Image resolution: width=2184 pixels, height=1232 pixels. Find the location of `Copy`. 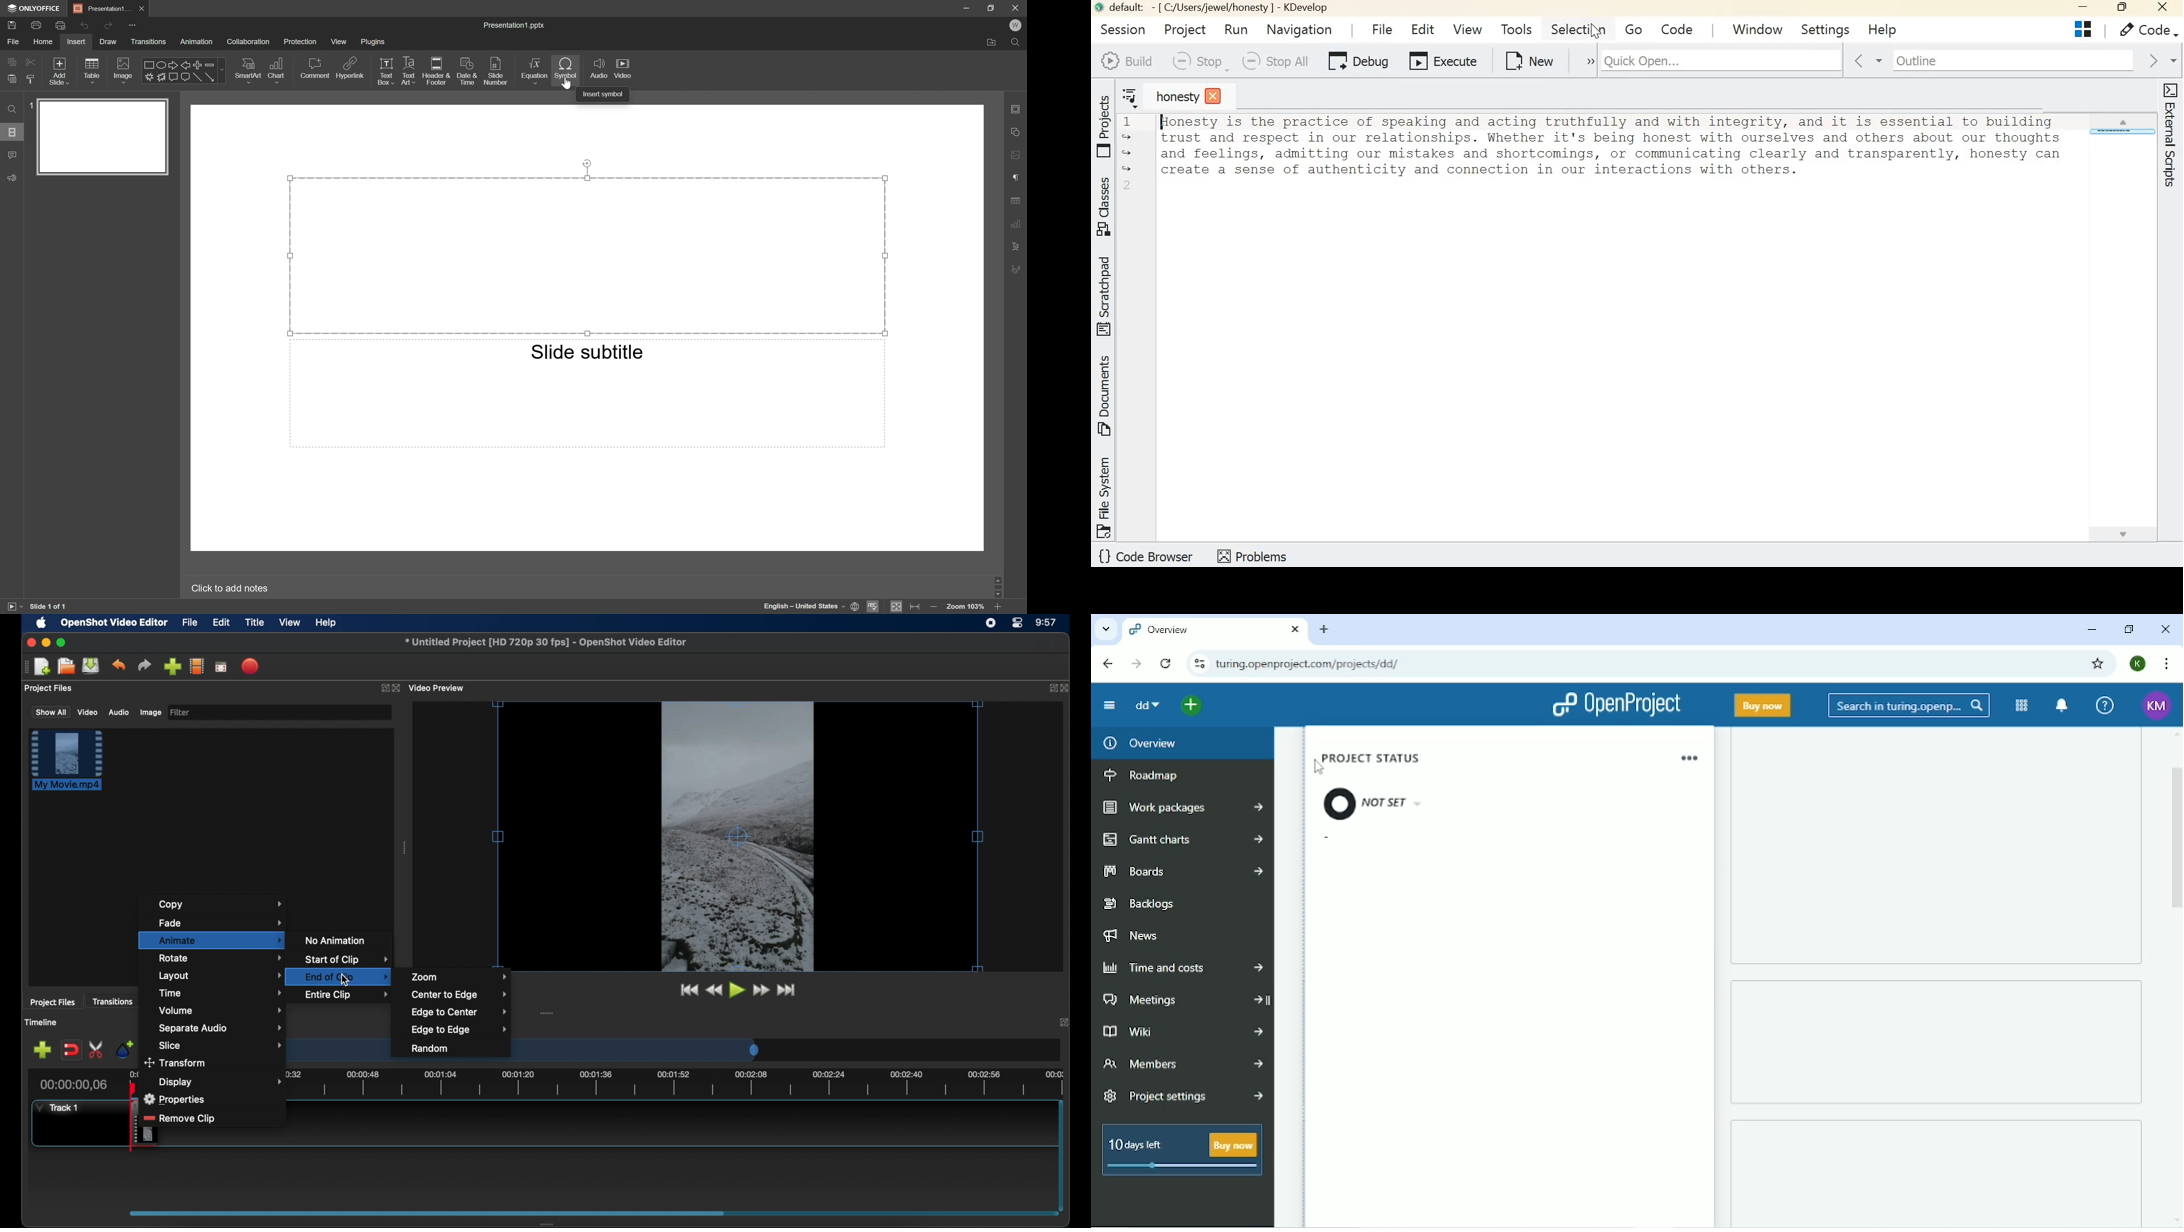

Copy is located at coordinates (10, 61).